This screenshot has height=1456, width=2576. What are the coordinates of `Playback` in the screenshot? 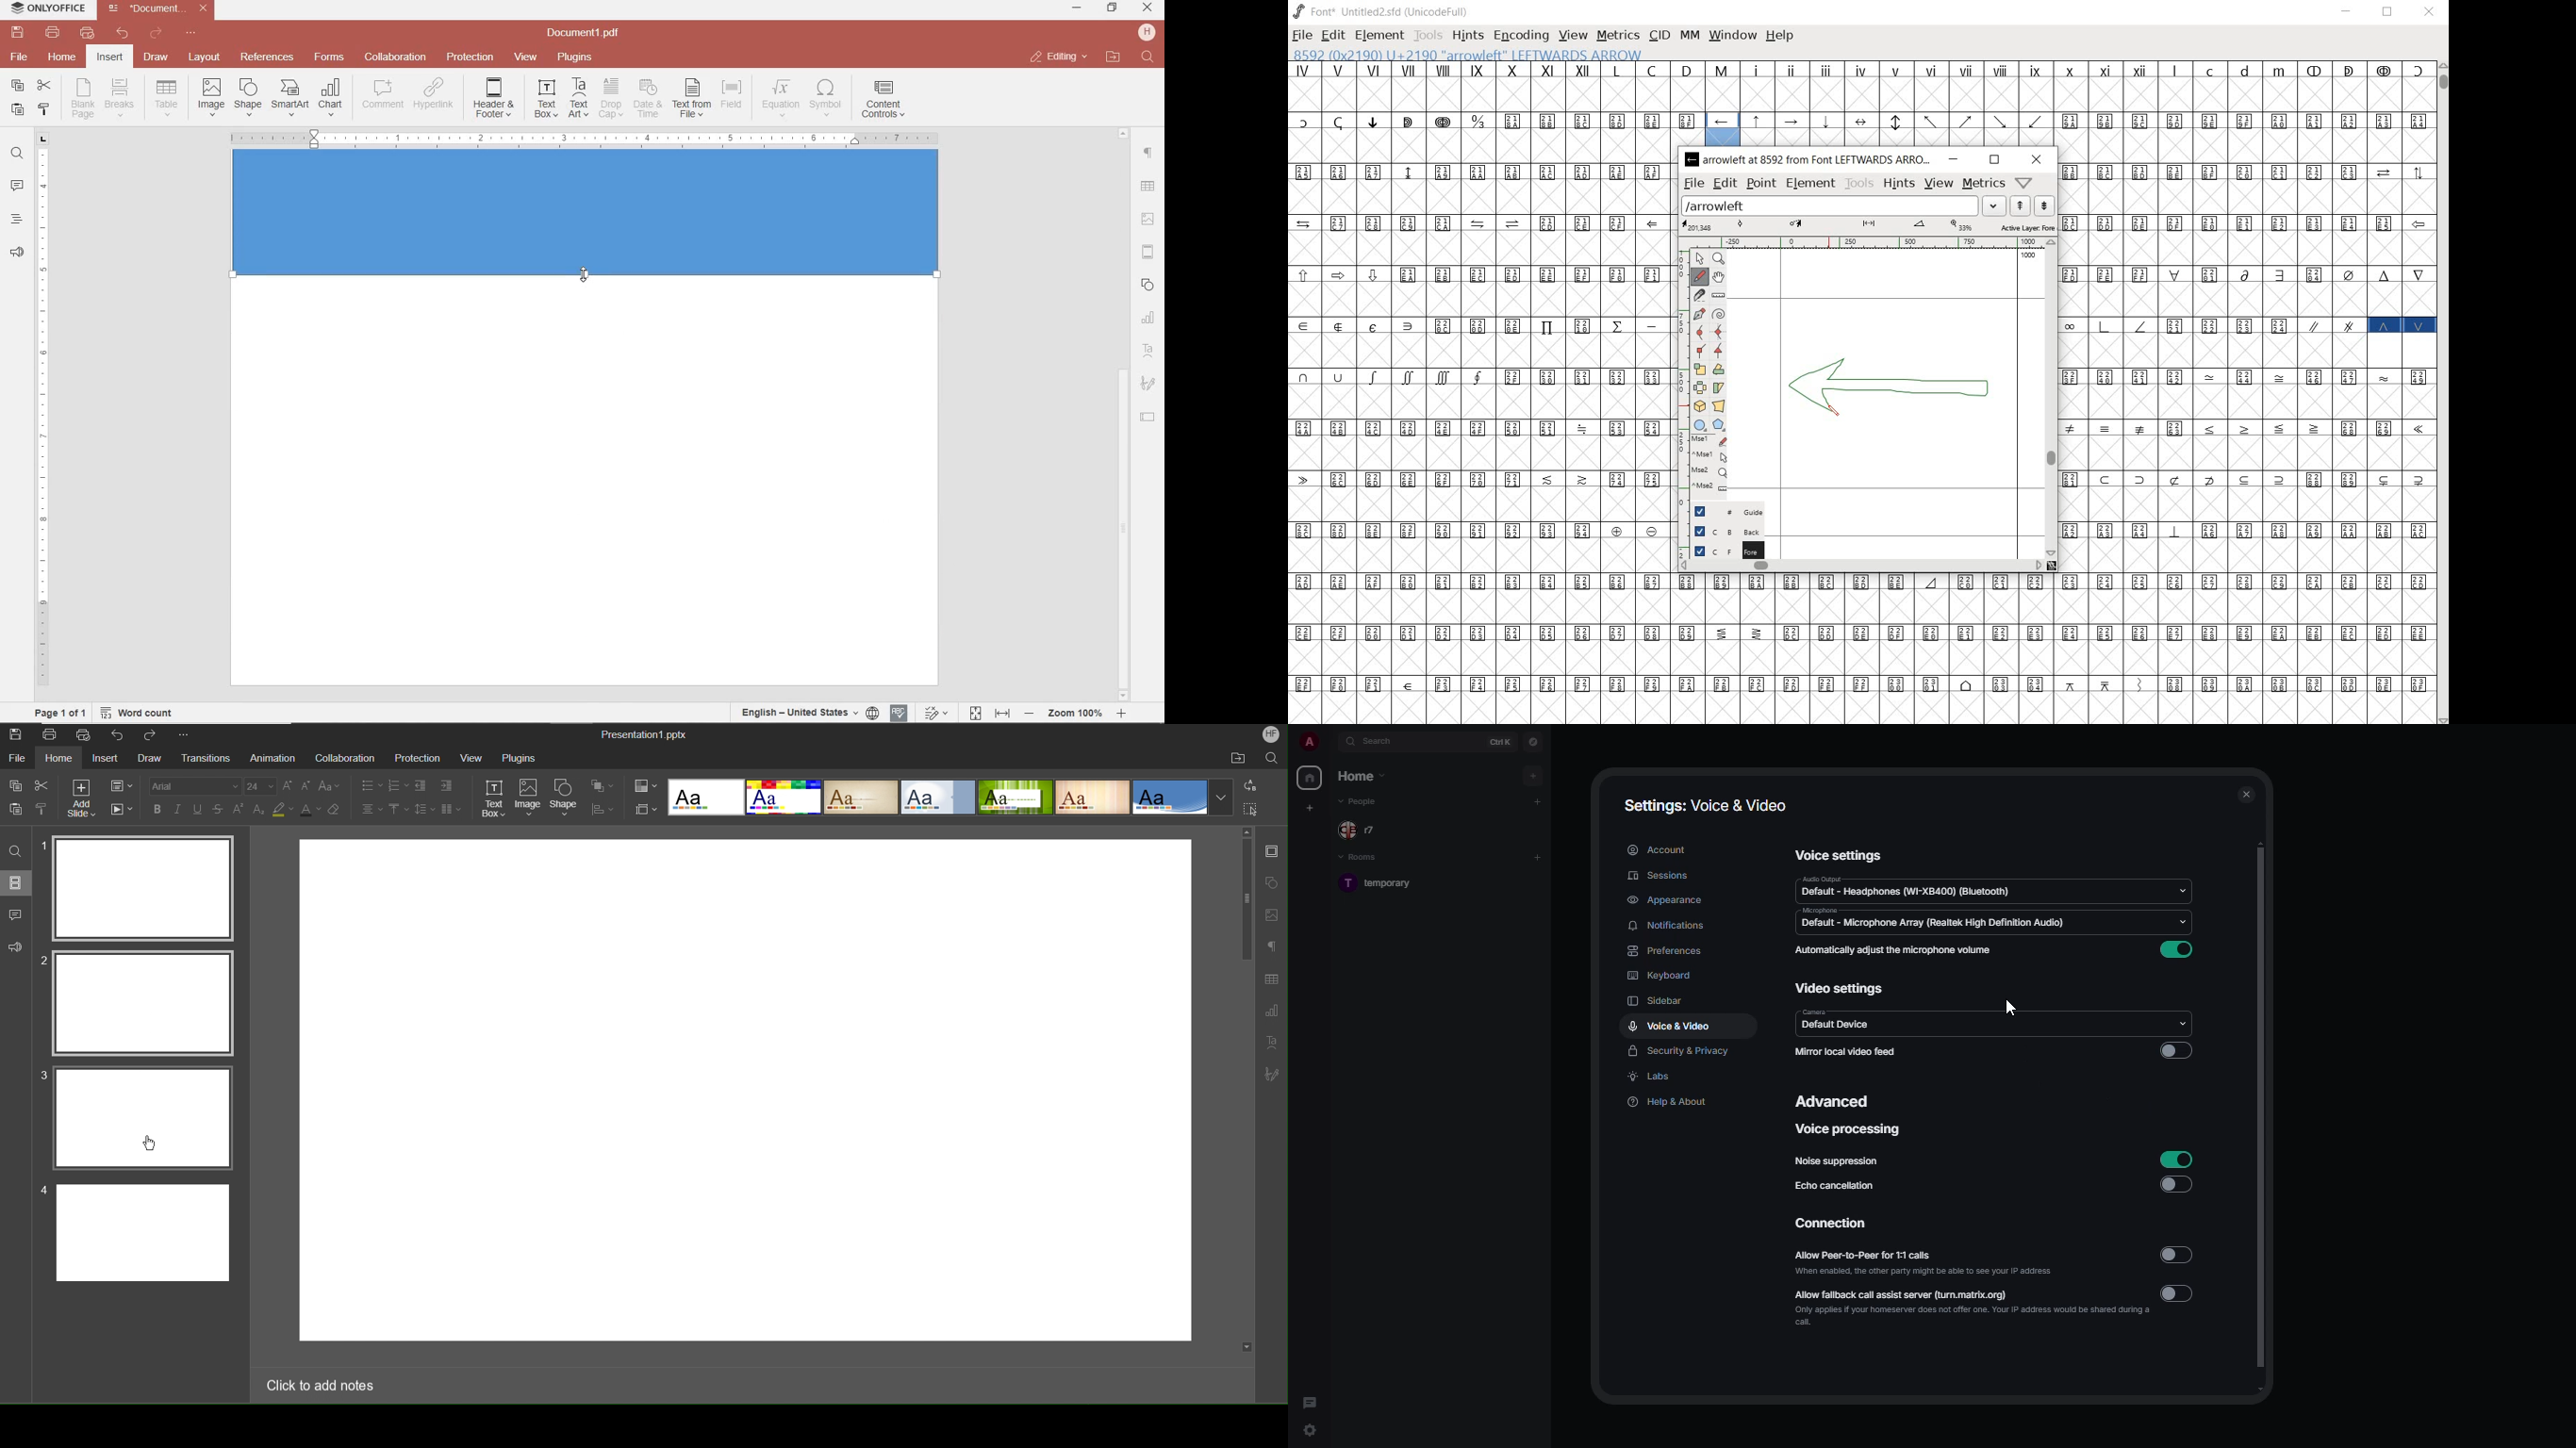 It's located at (121, 807).